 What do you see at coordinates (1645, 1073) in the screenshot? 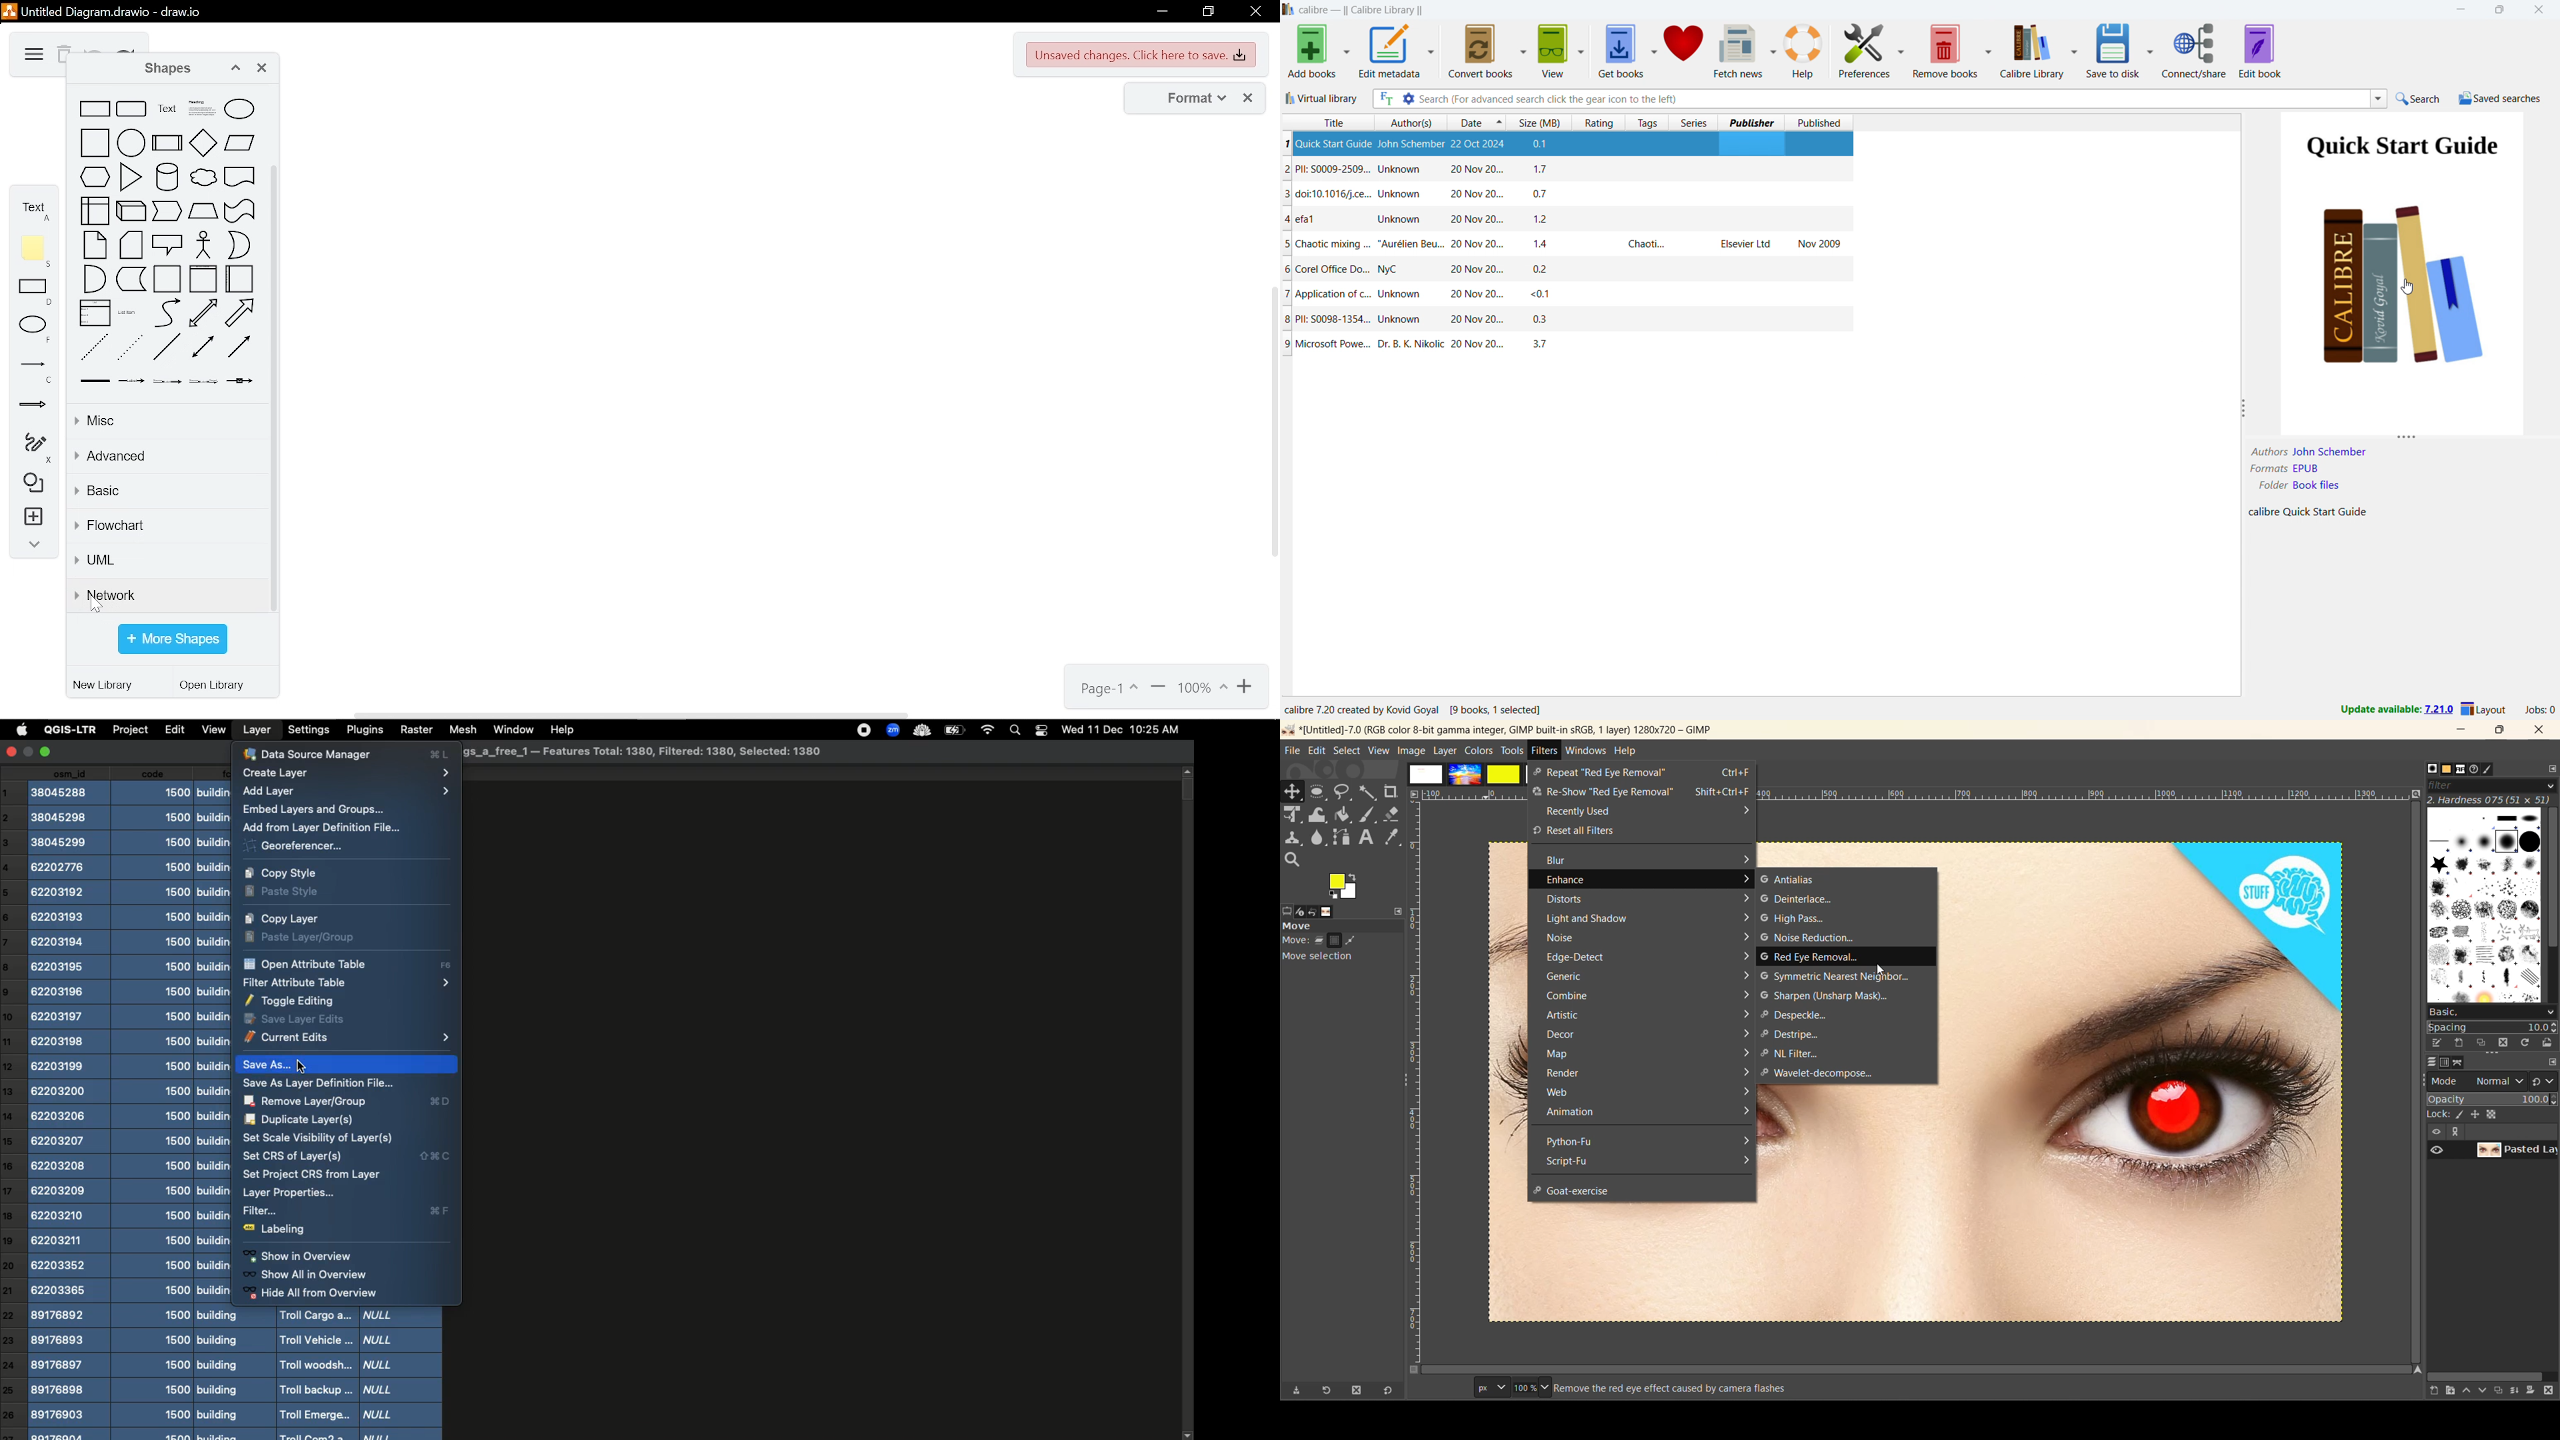
I see `render` at bounding box center [1645, 1073].